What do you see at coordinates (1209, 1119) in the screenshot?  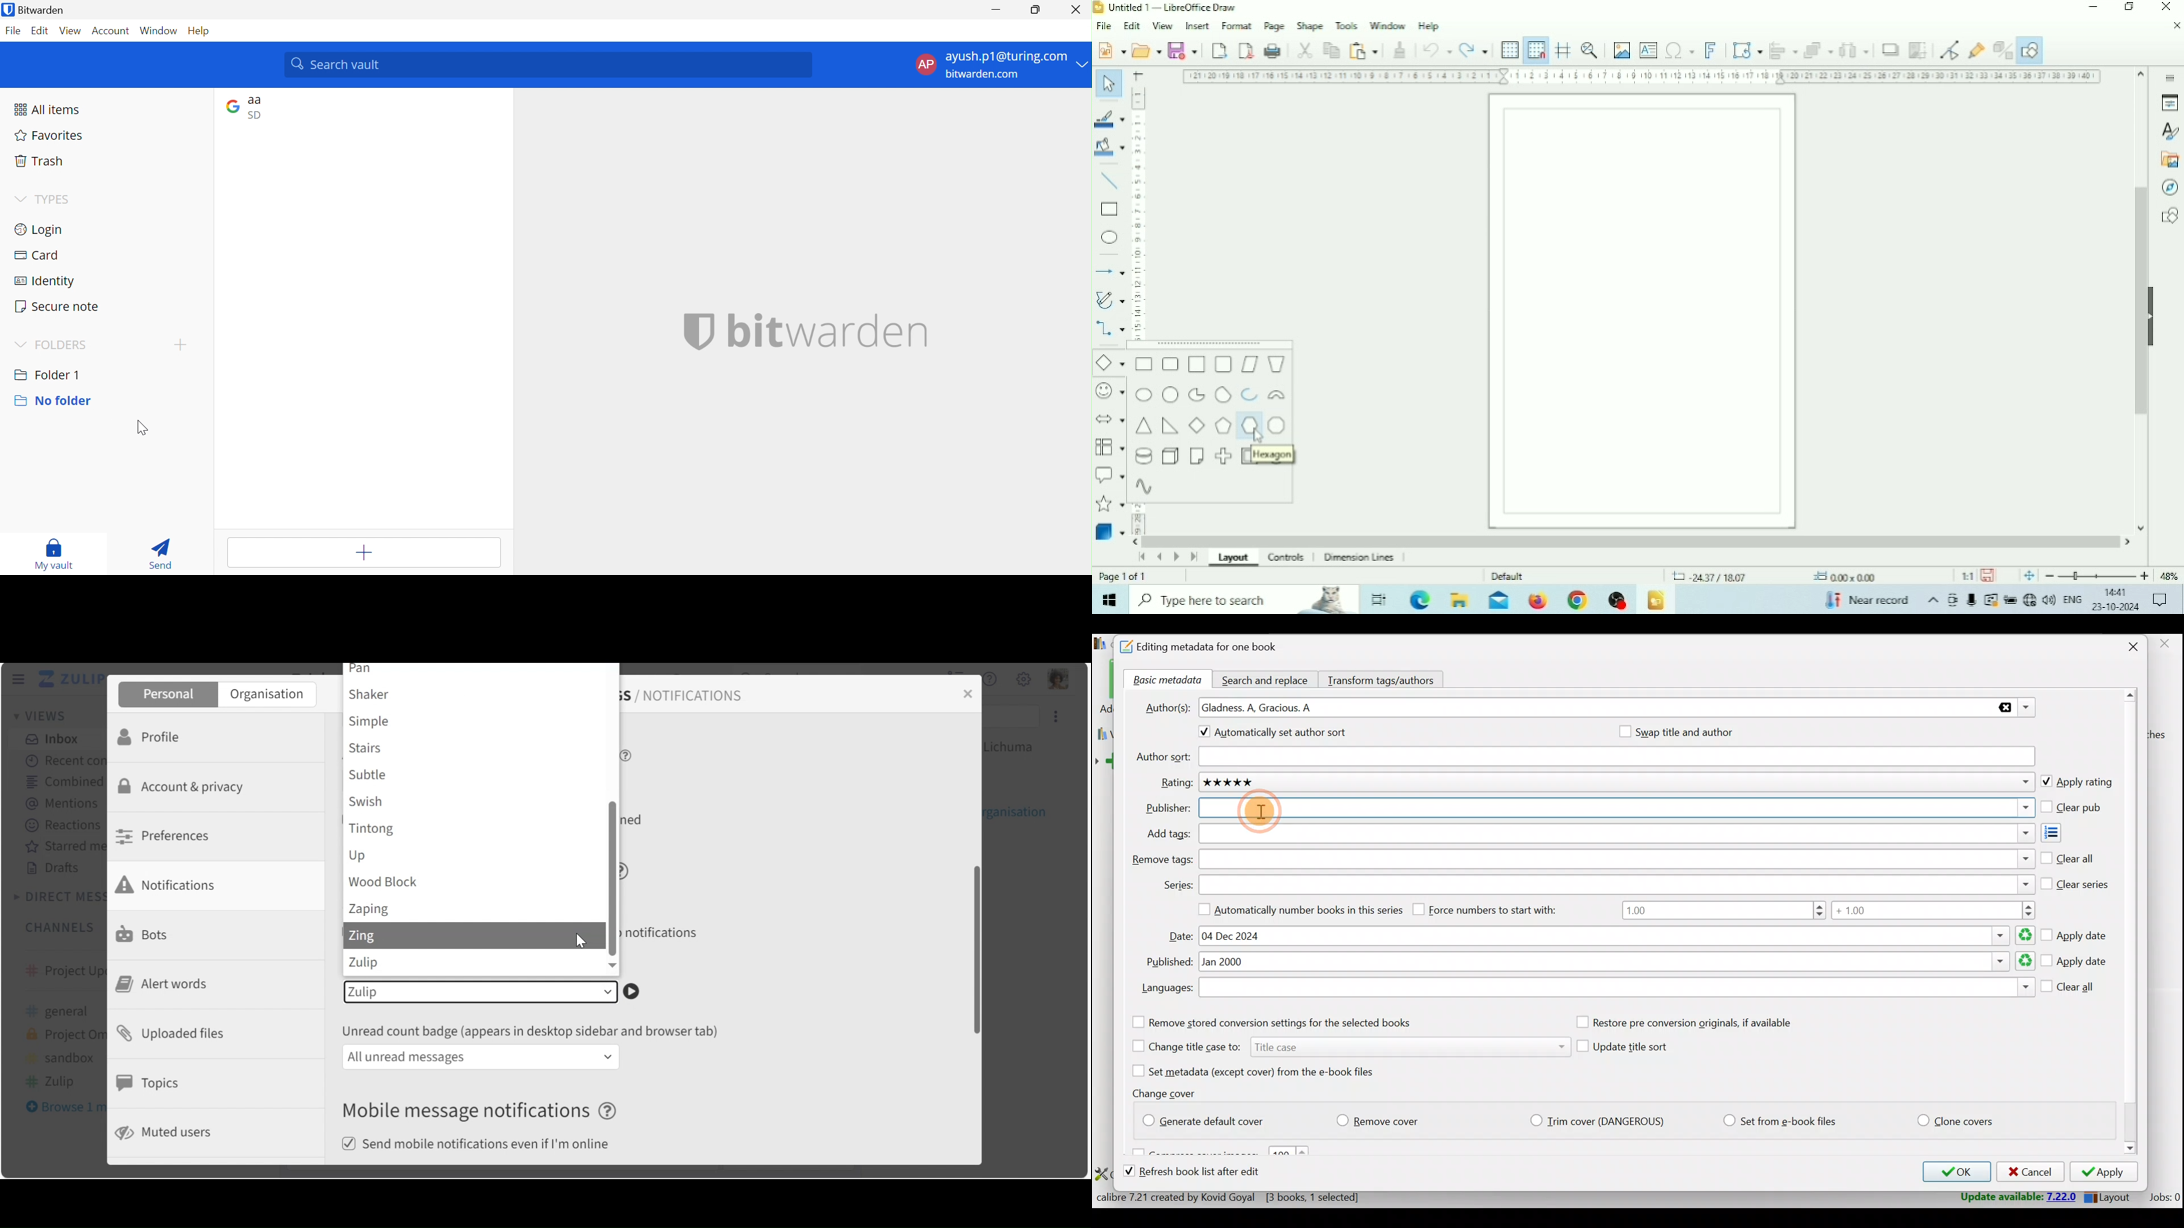 I see `Generate default cover` at bounding box center [1209, 1119].